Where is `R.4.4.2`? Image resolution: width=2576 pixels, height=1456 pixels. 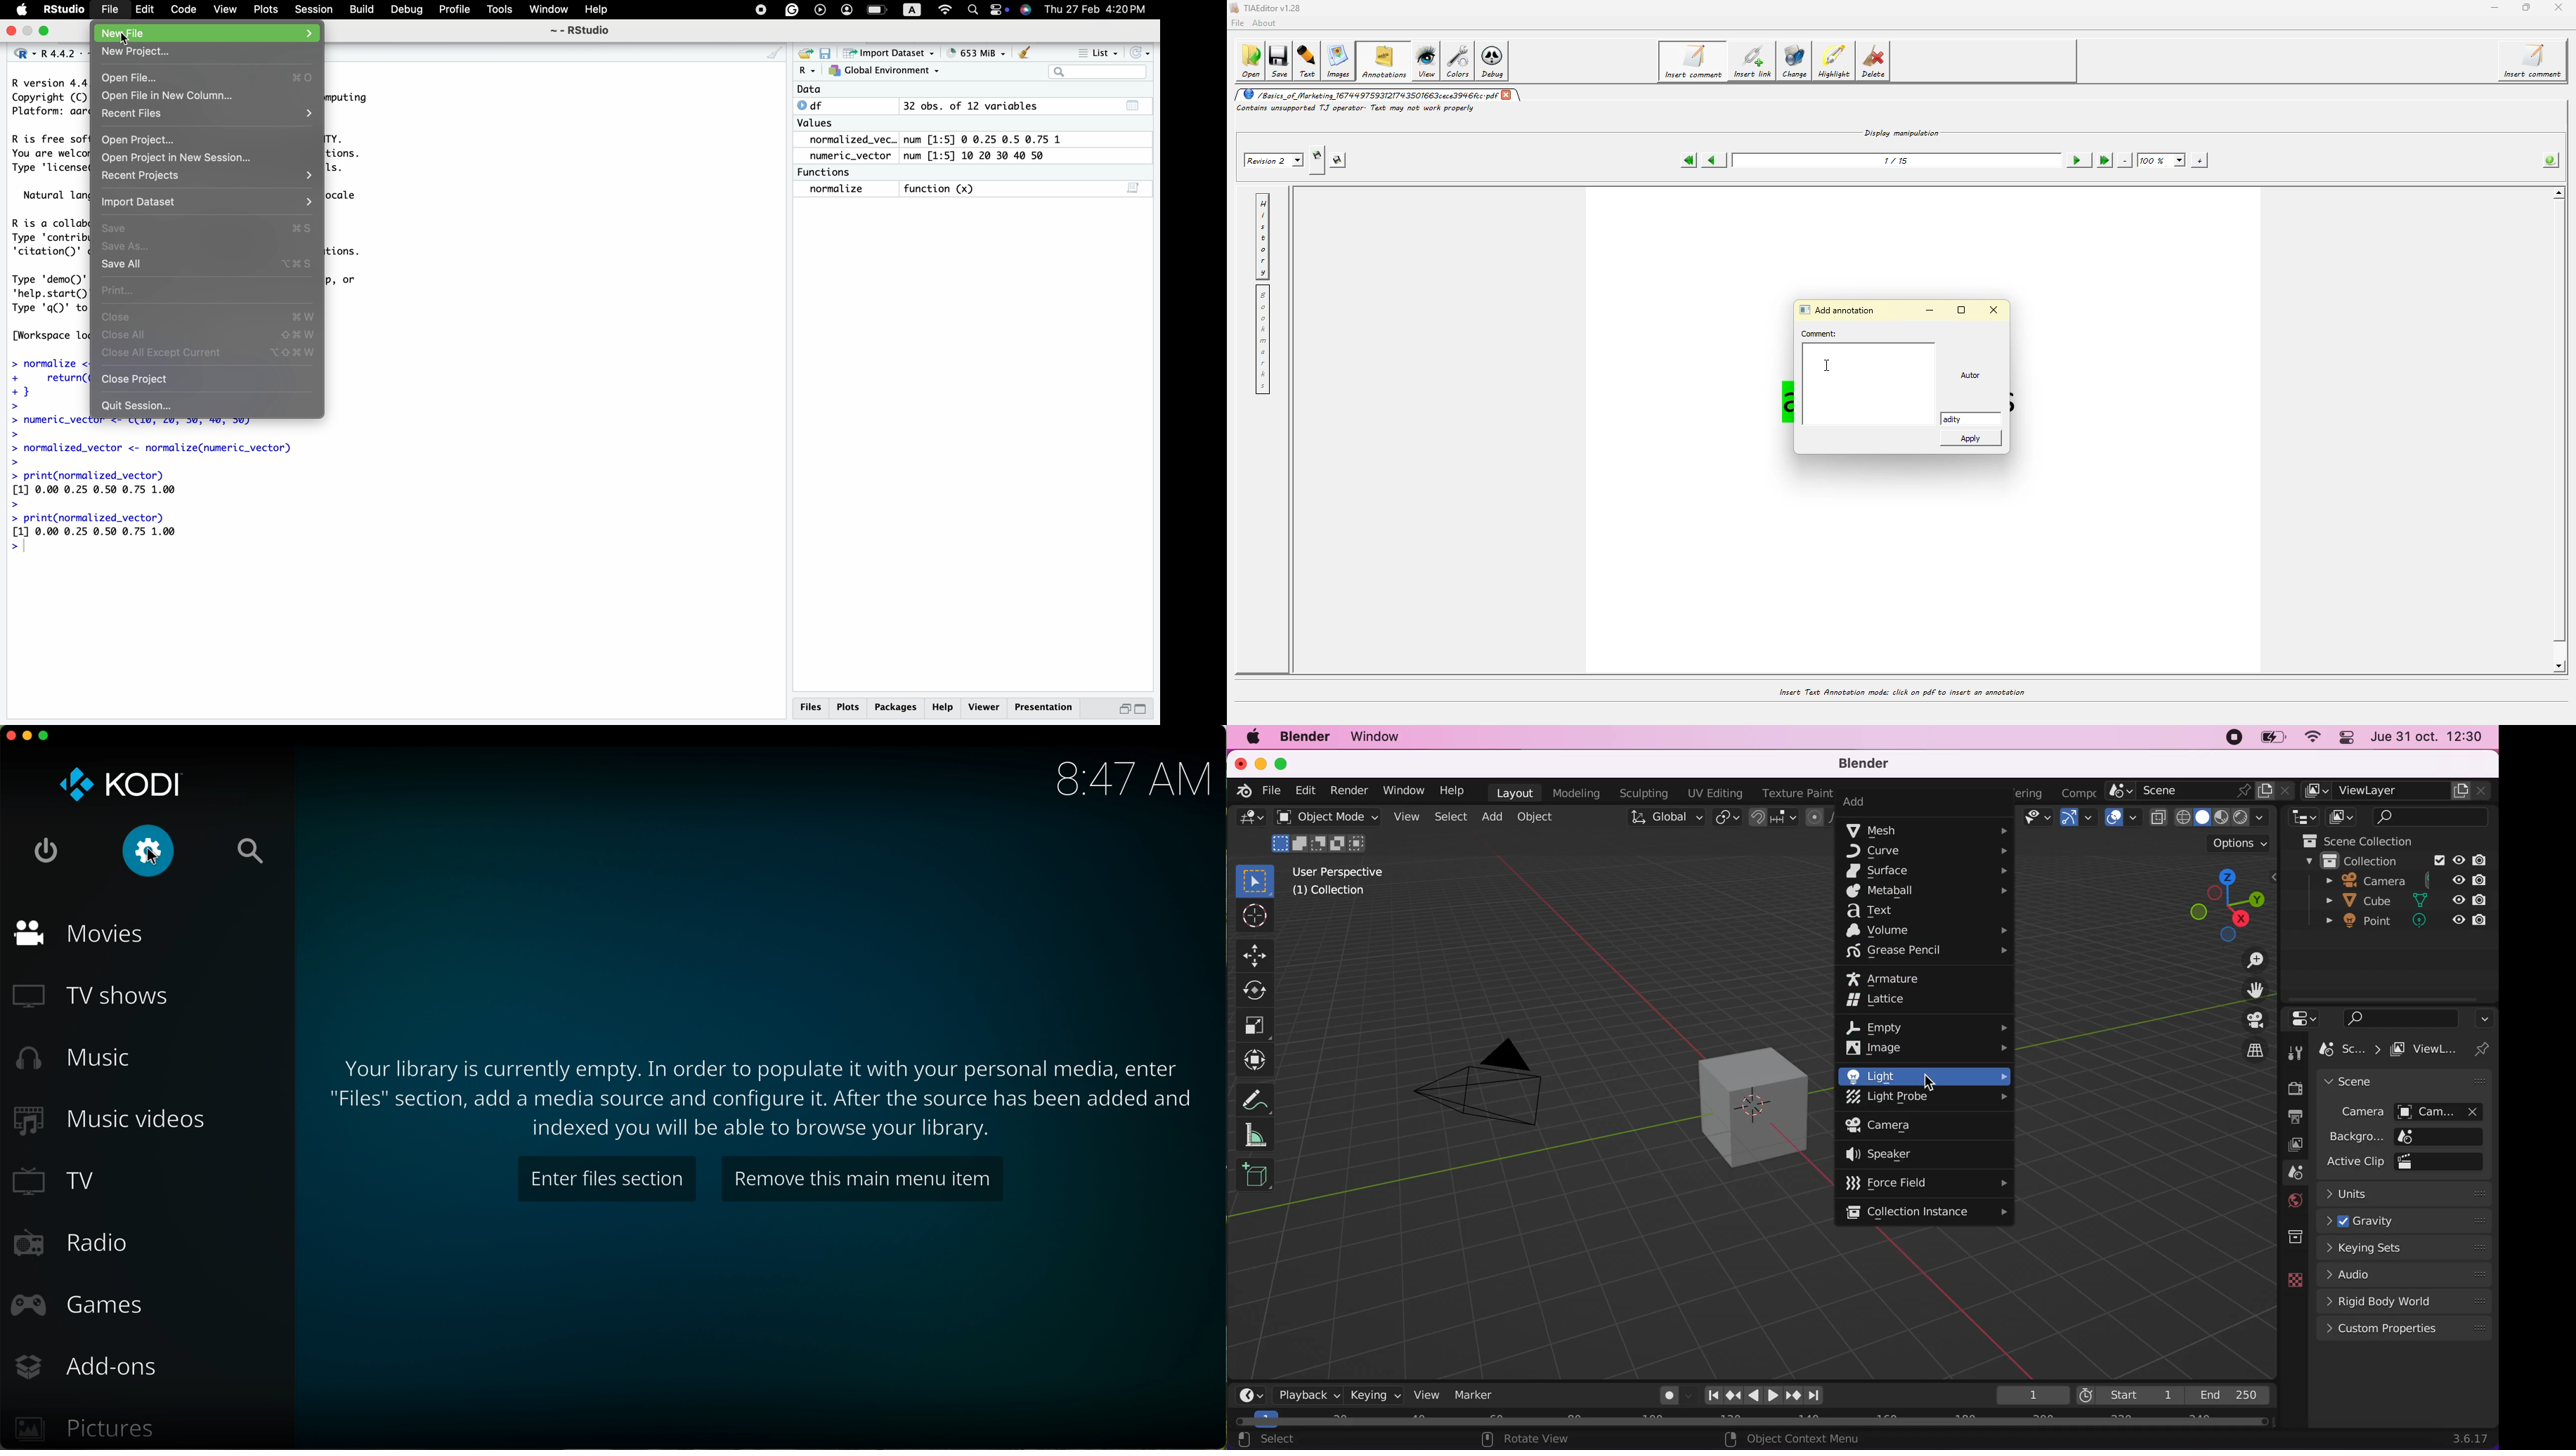
R.4.4.2 is located at coordinates (46, 51).